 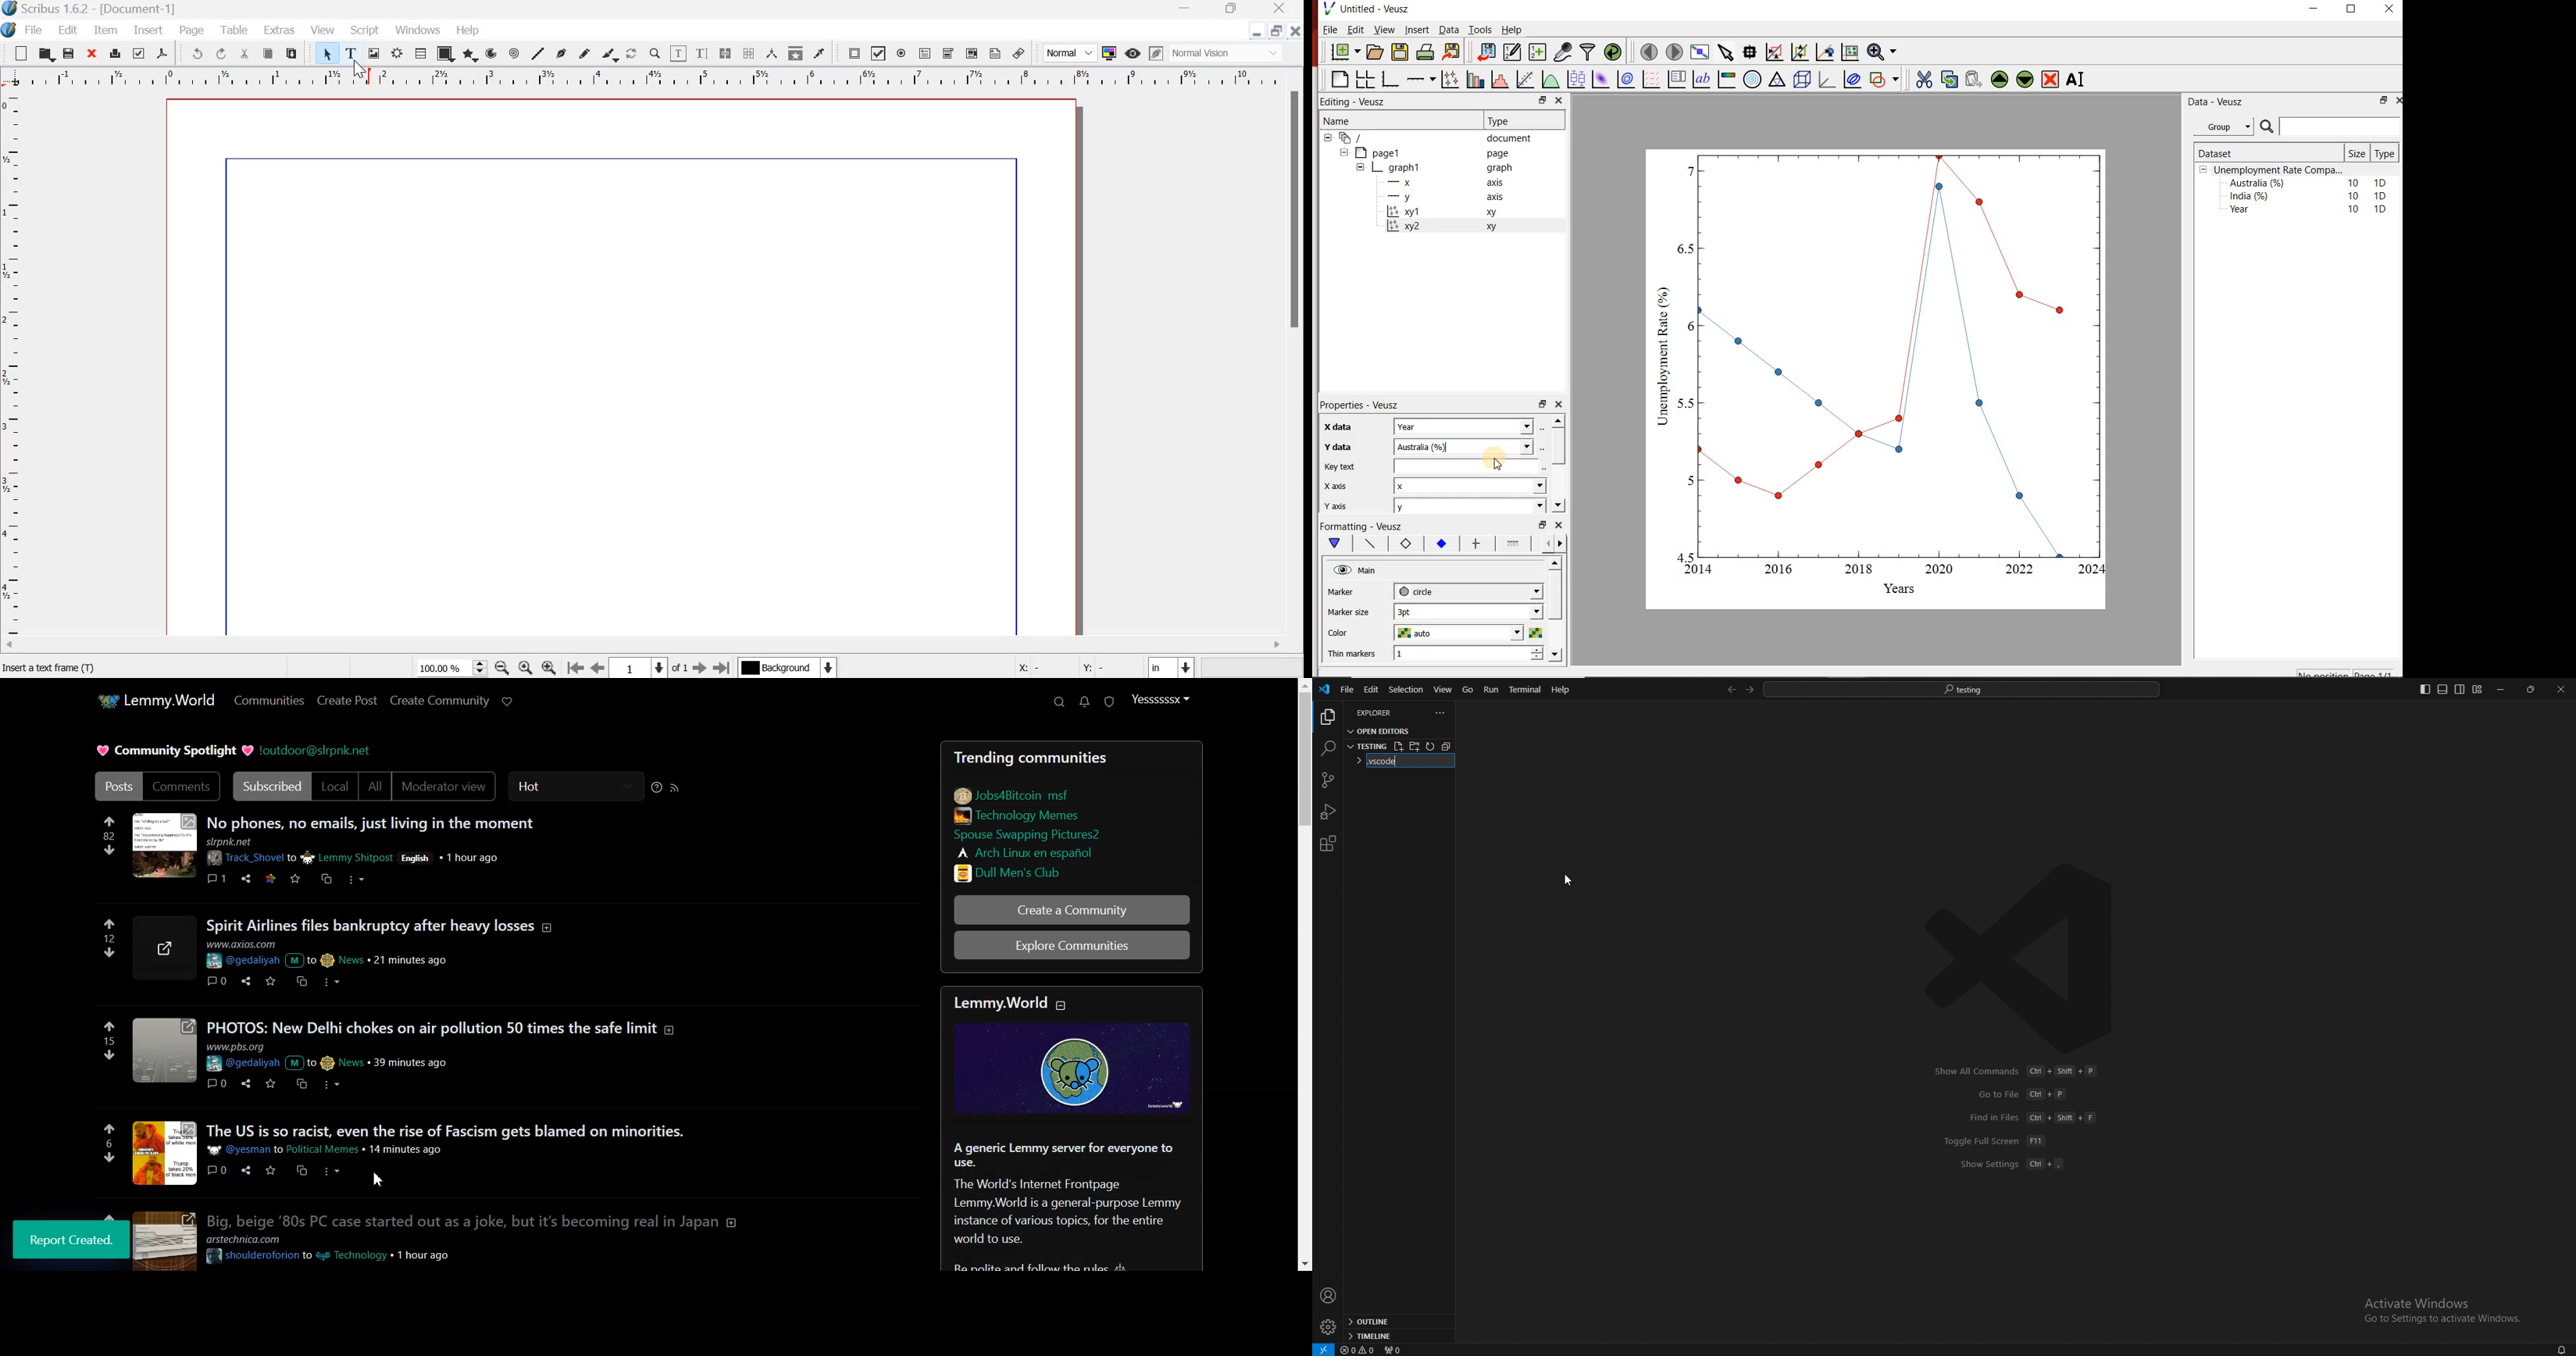 What do you see at coordinates (197, 53) in the screenshot?
I see `undo` at bounding box center [197, 53].